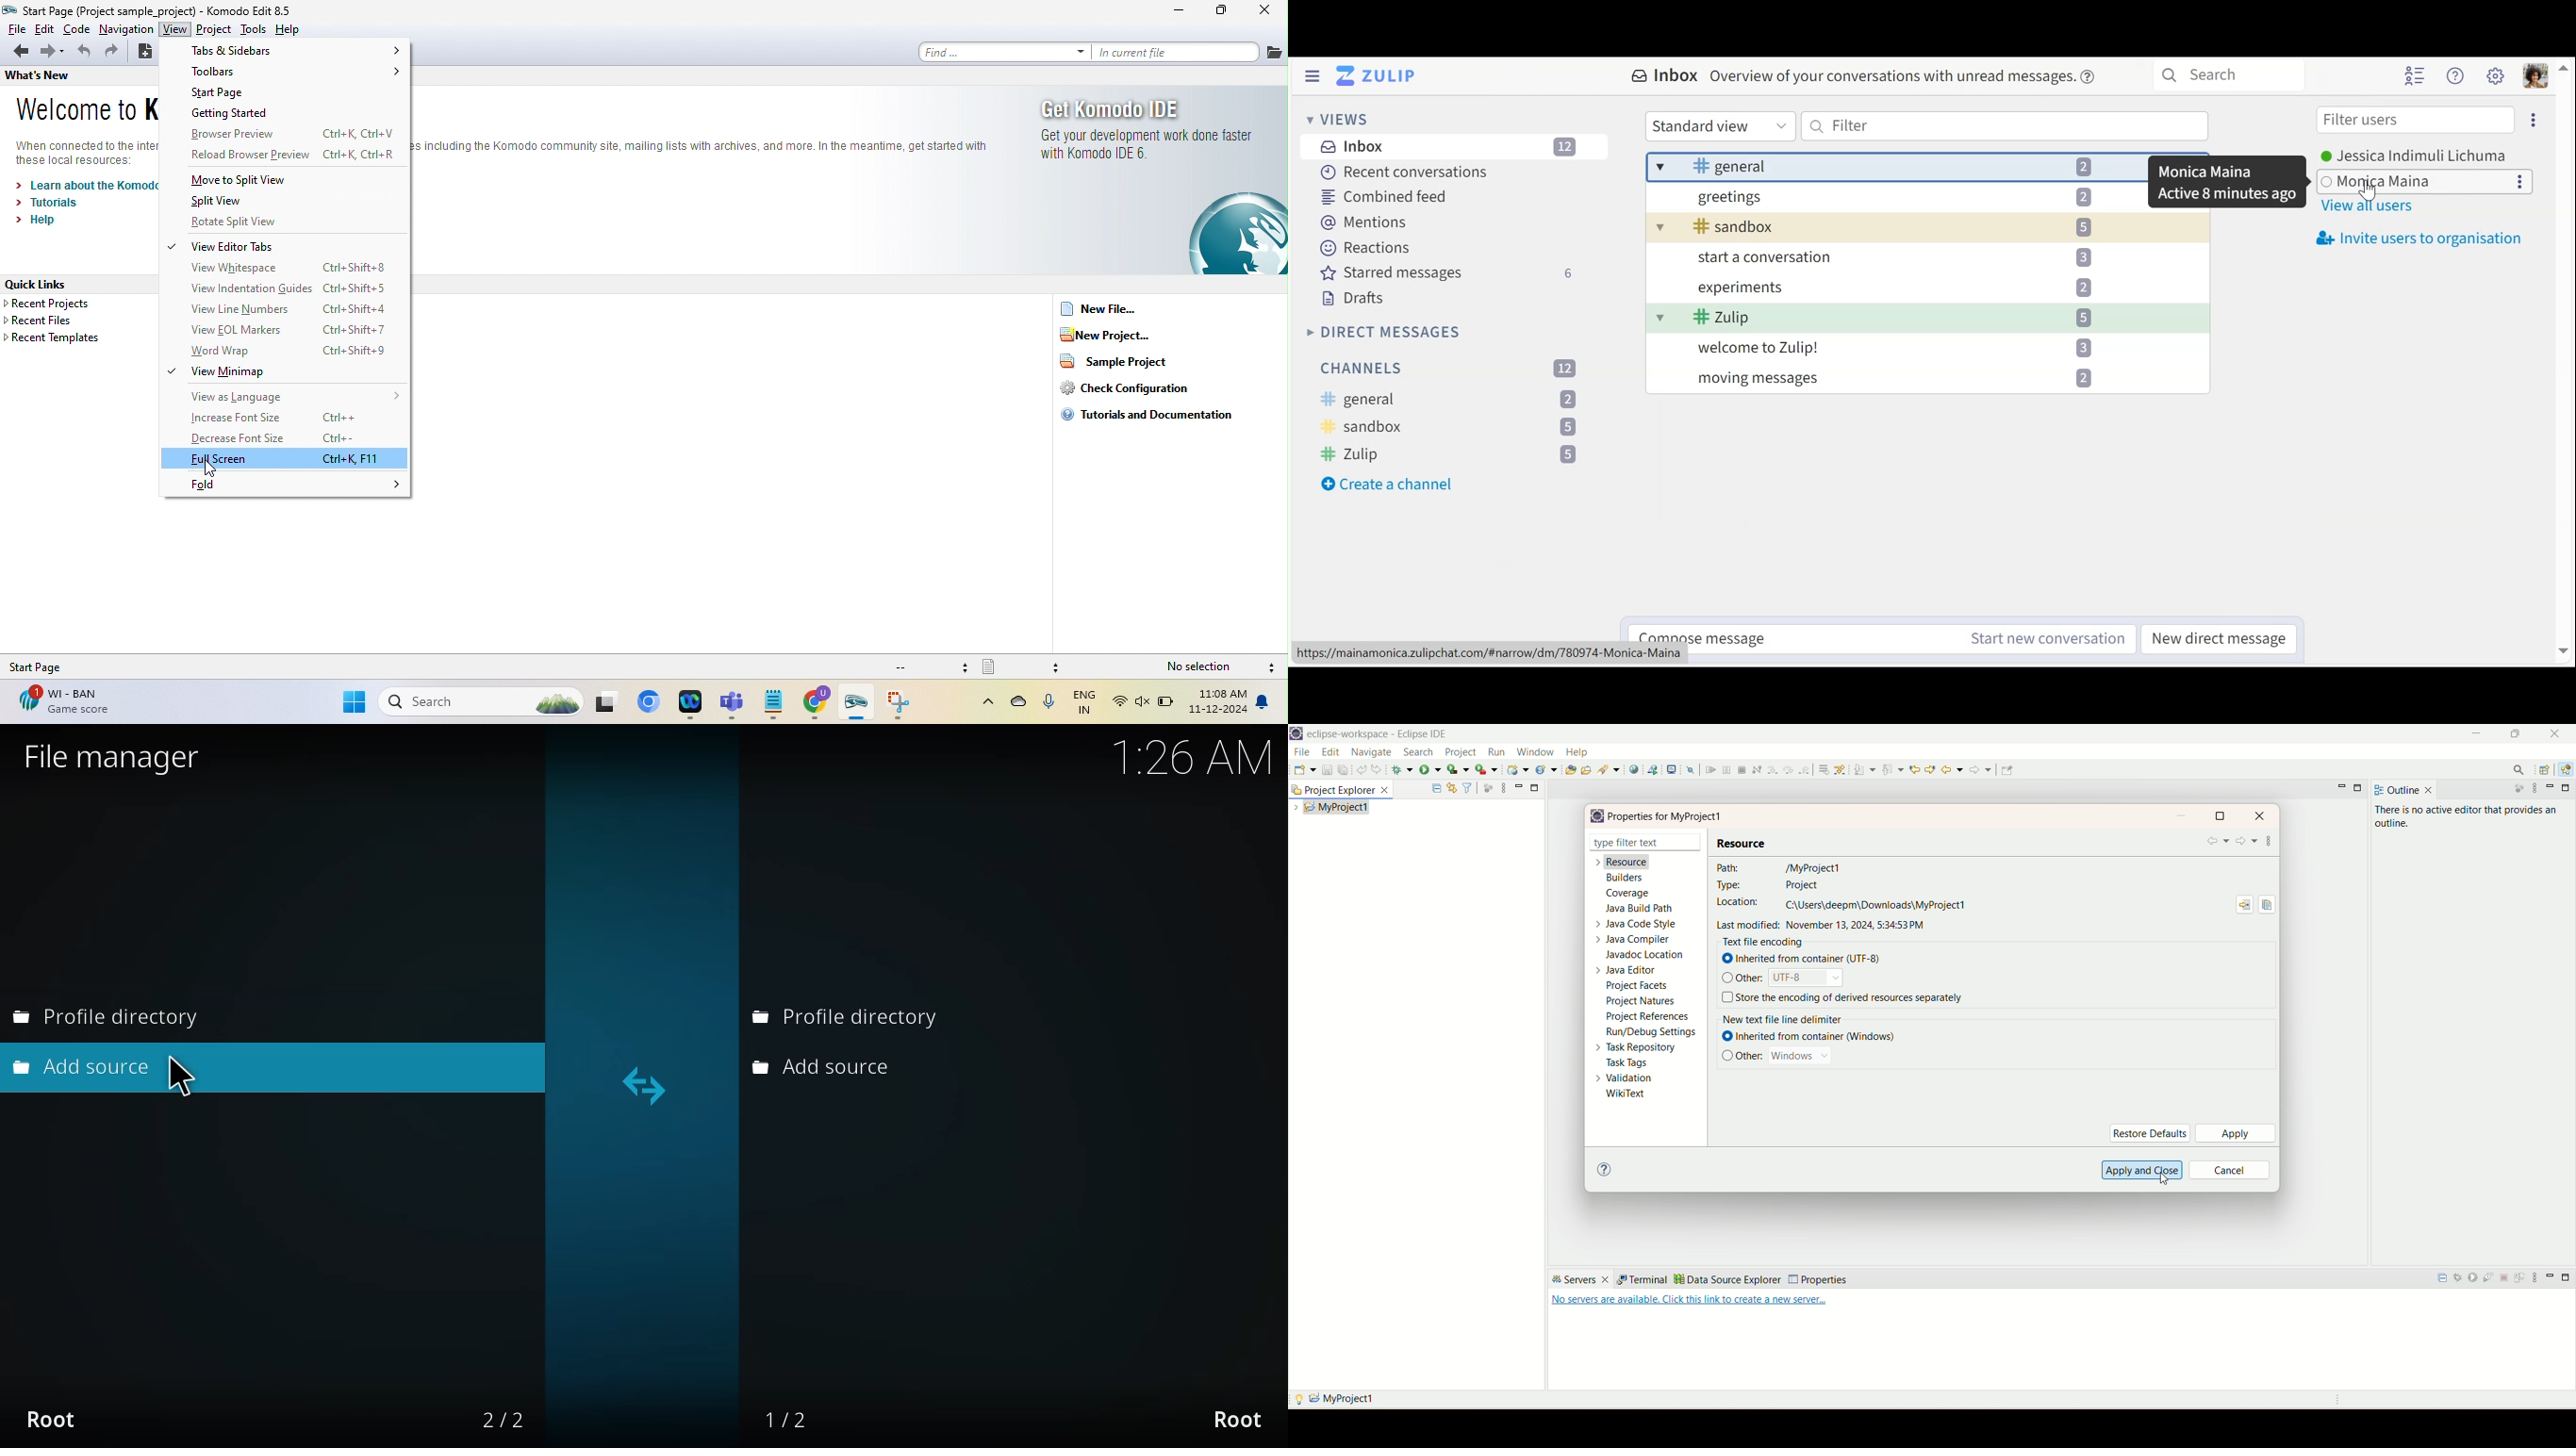  What do you see at coordinates (290, 135) in the screenshot?
I see `browser preview` at bounding box center [290, 135].